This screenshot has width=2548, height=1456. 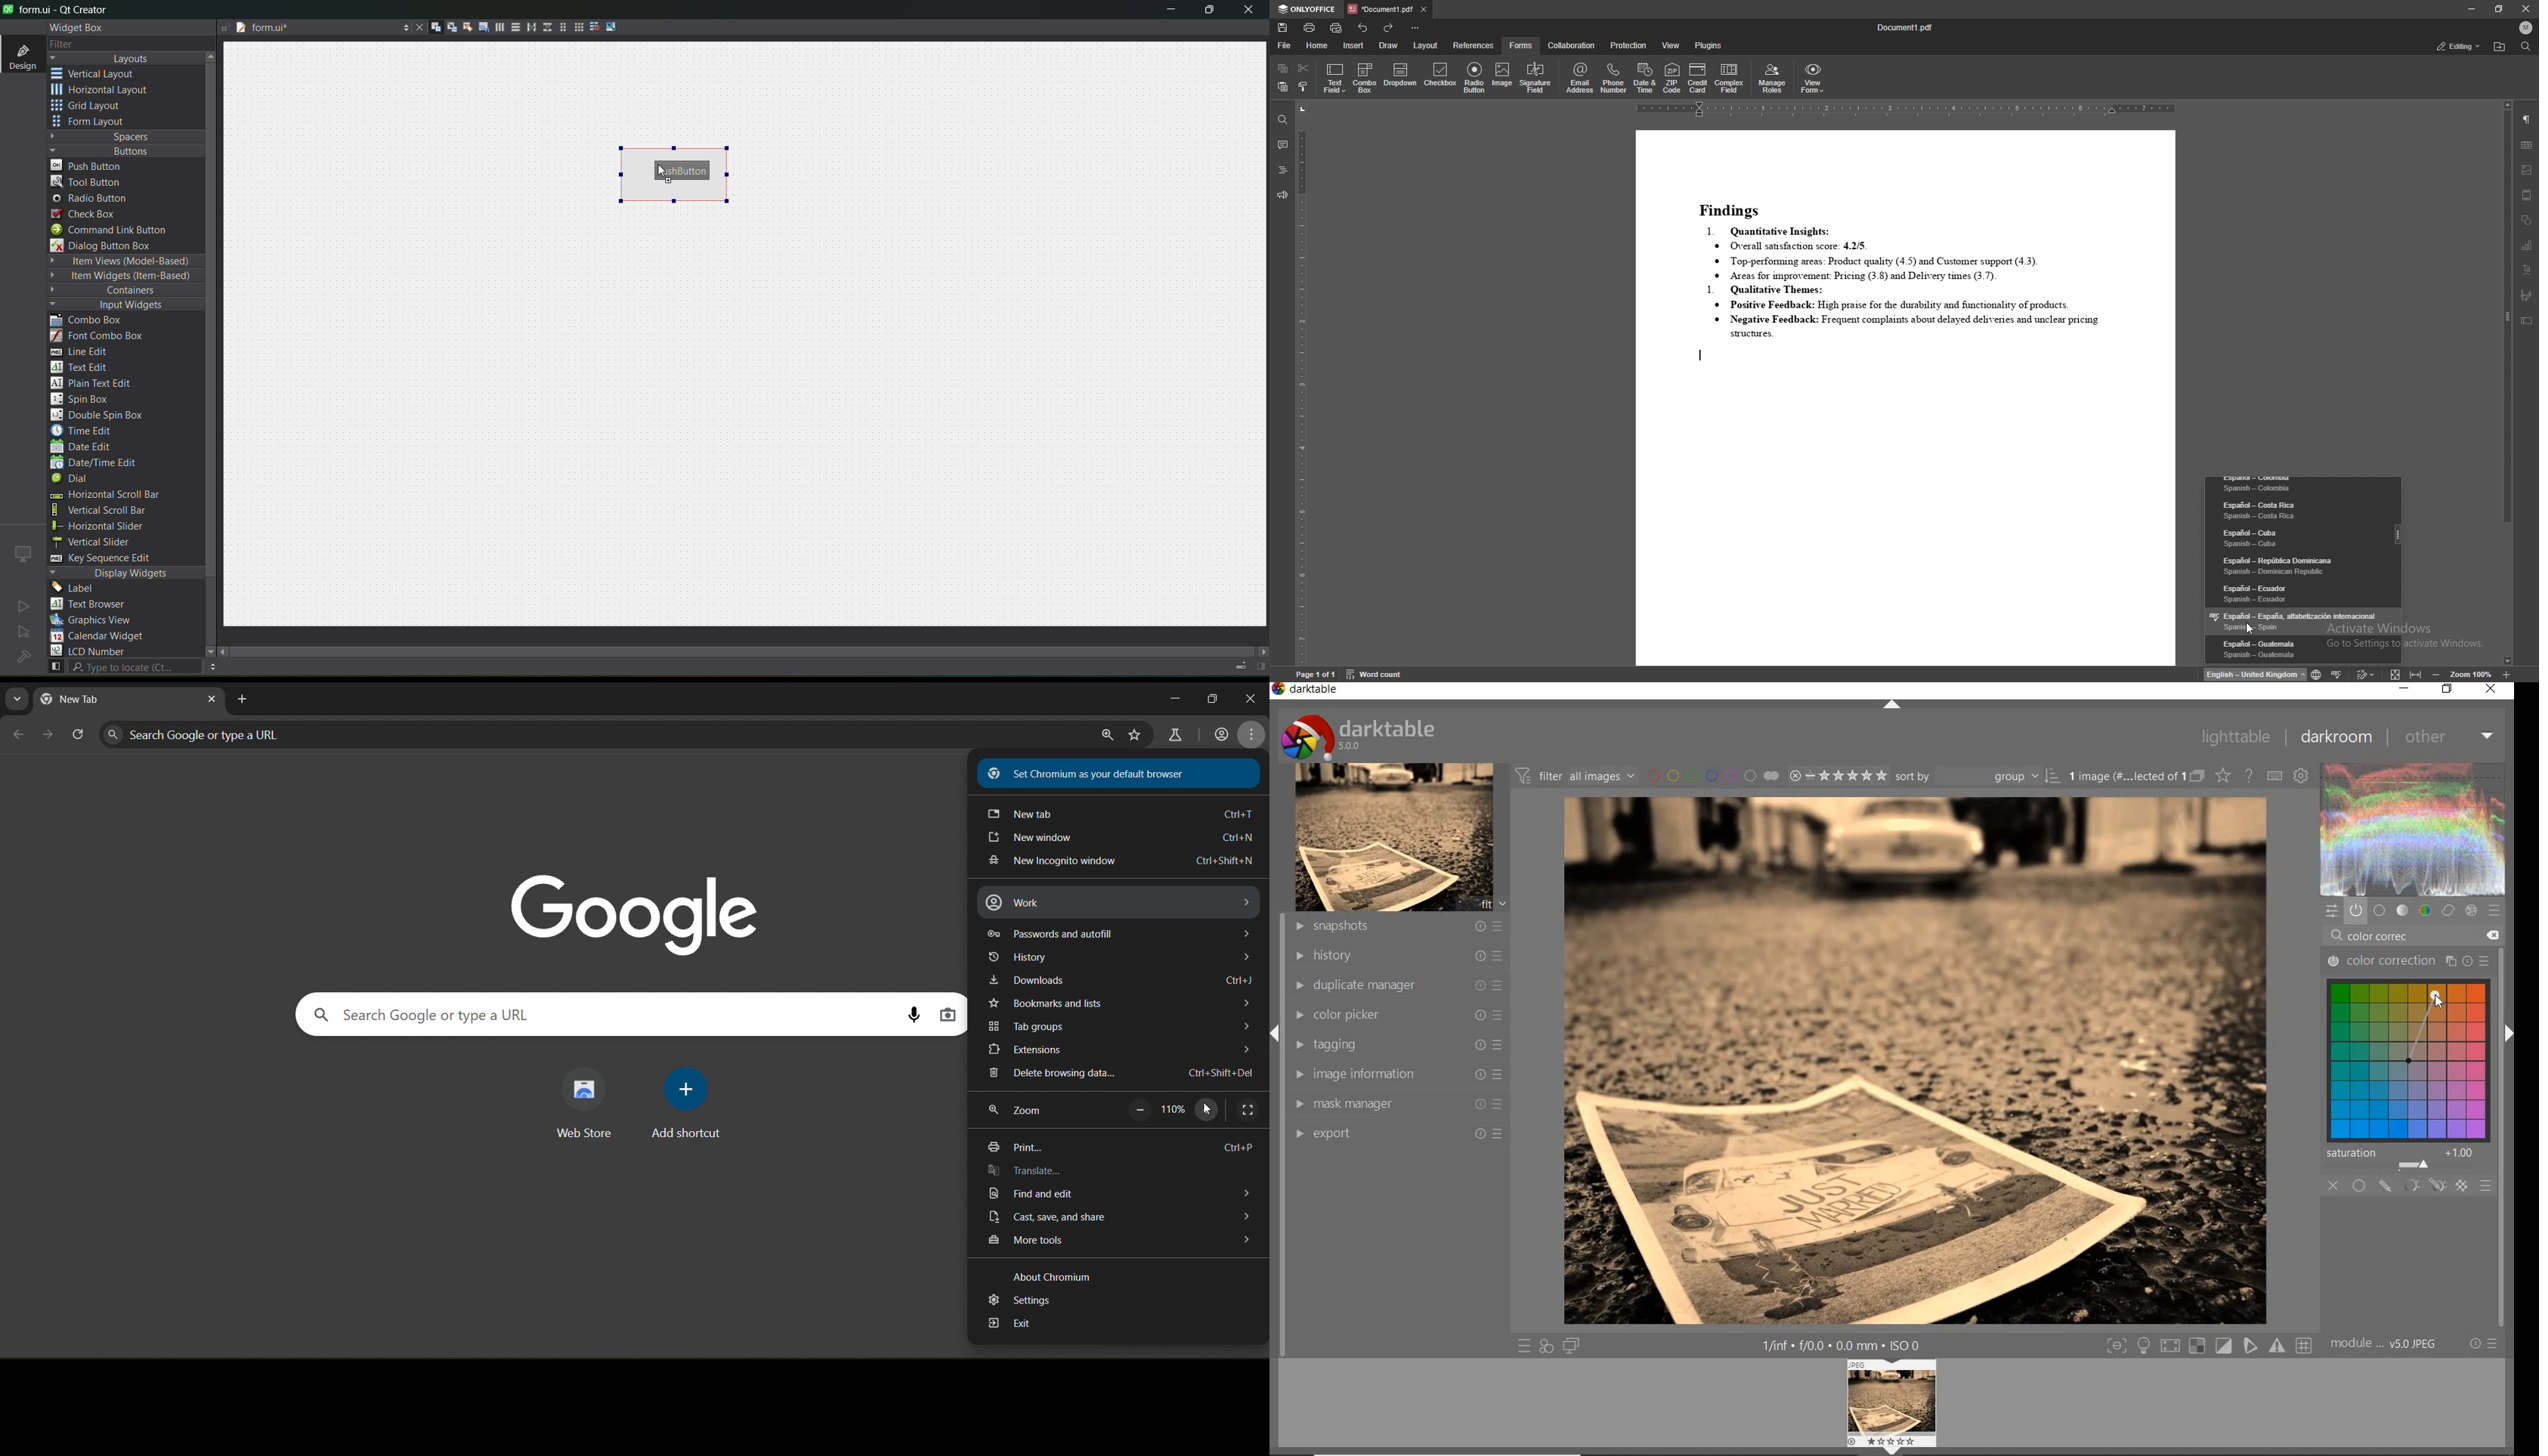 What do you see at coordinates (124, 262) in the screenshot?
I see `item views` at bounding box center [124, 262].